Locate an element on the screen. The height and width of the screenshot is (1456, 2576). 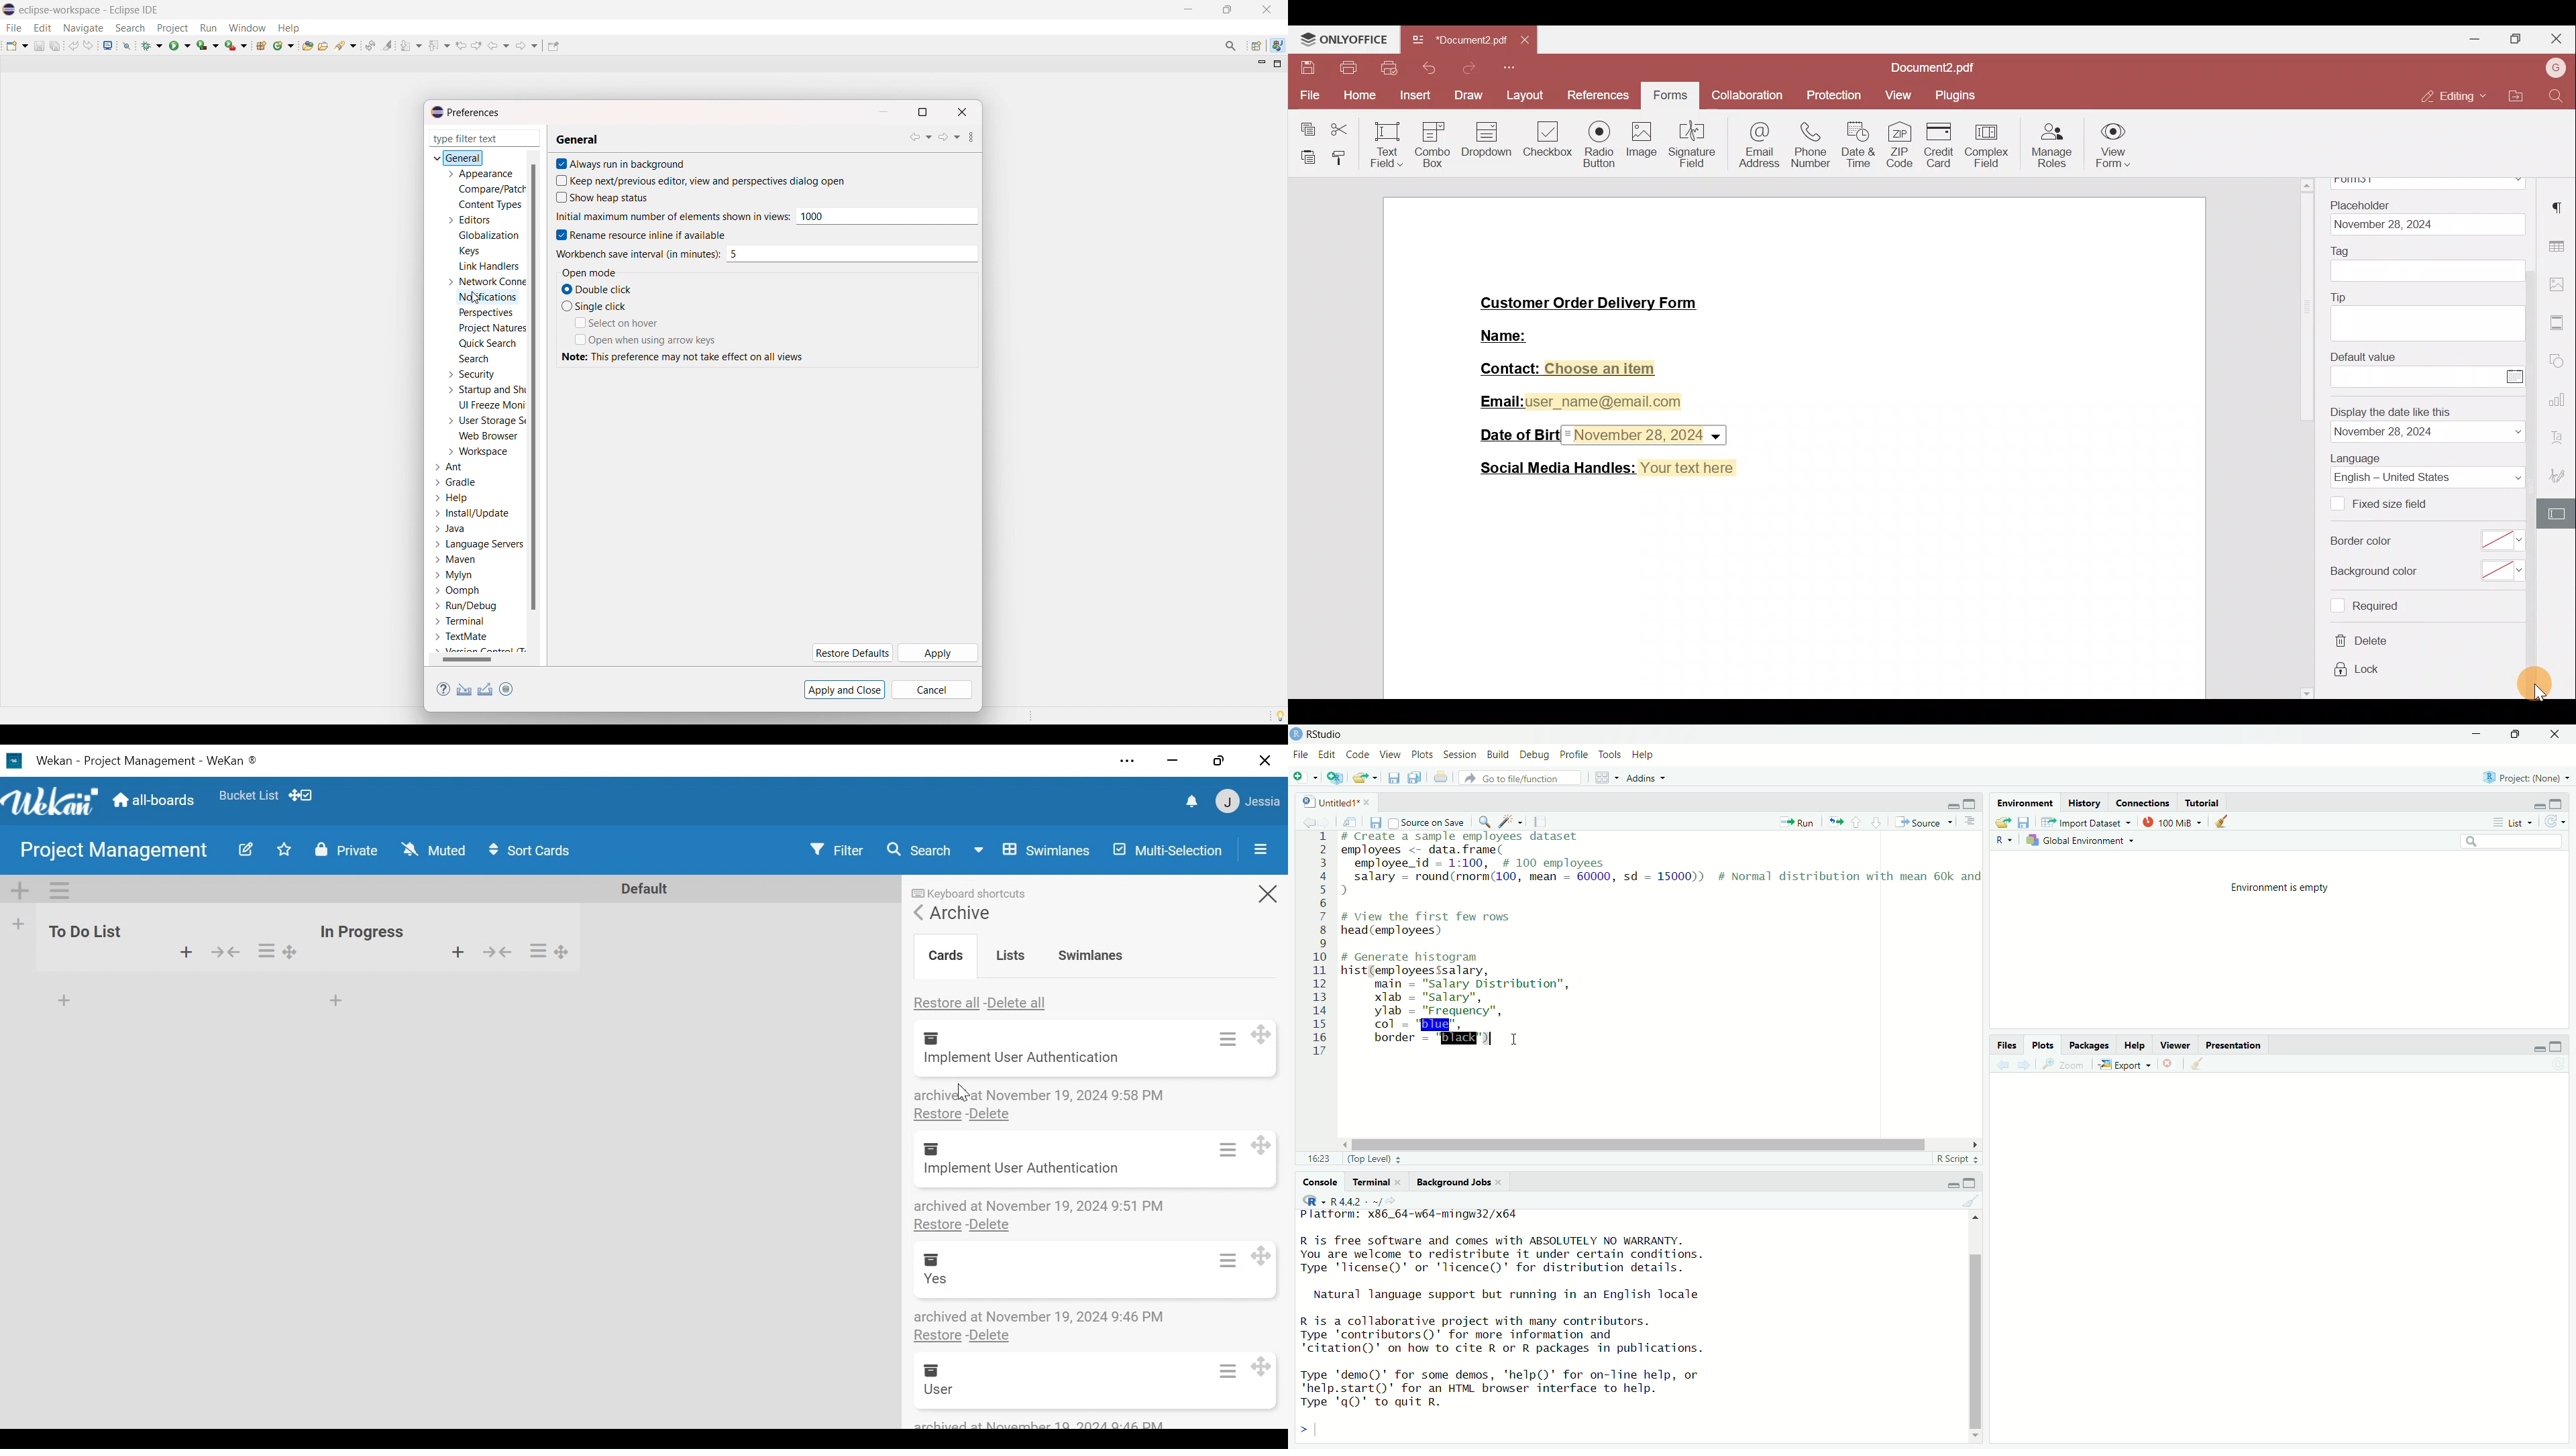
File is located at coordinates (1302, 754).